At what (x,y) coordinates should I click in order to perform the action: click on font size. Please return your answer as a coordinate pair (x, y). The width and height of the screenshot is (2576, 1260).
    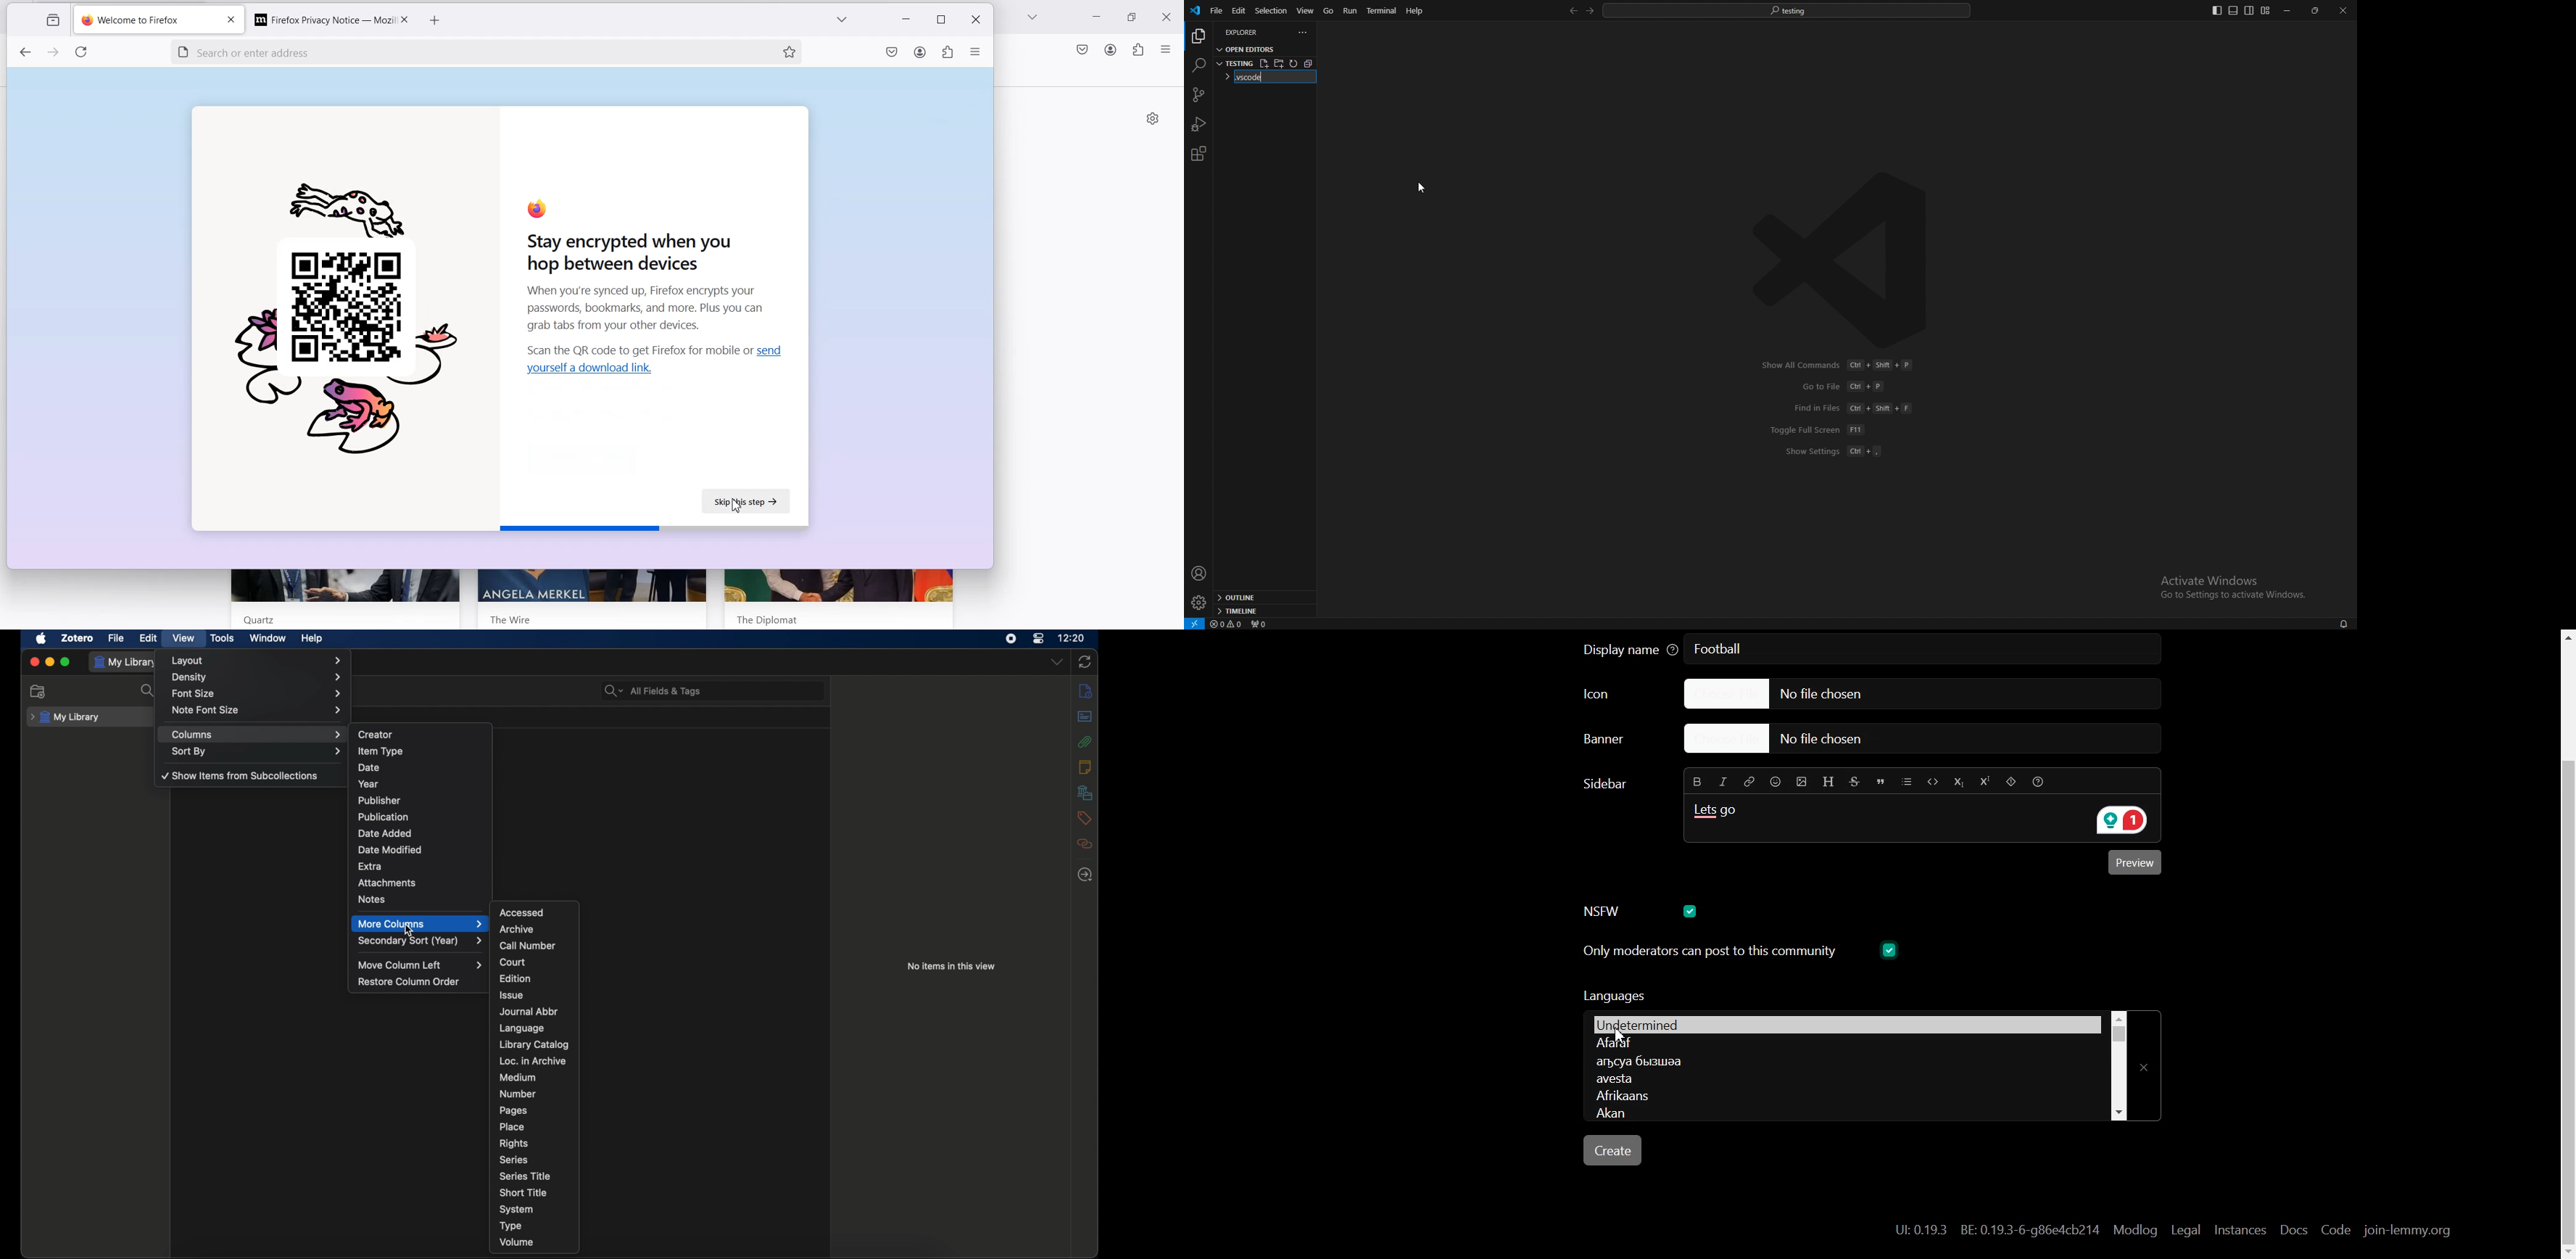
    Looking at the image, I should click on (256, 694).